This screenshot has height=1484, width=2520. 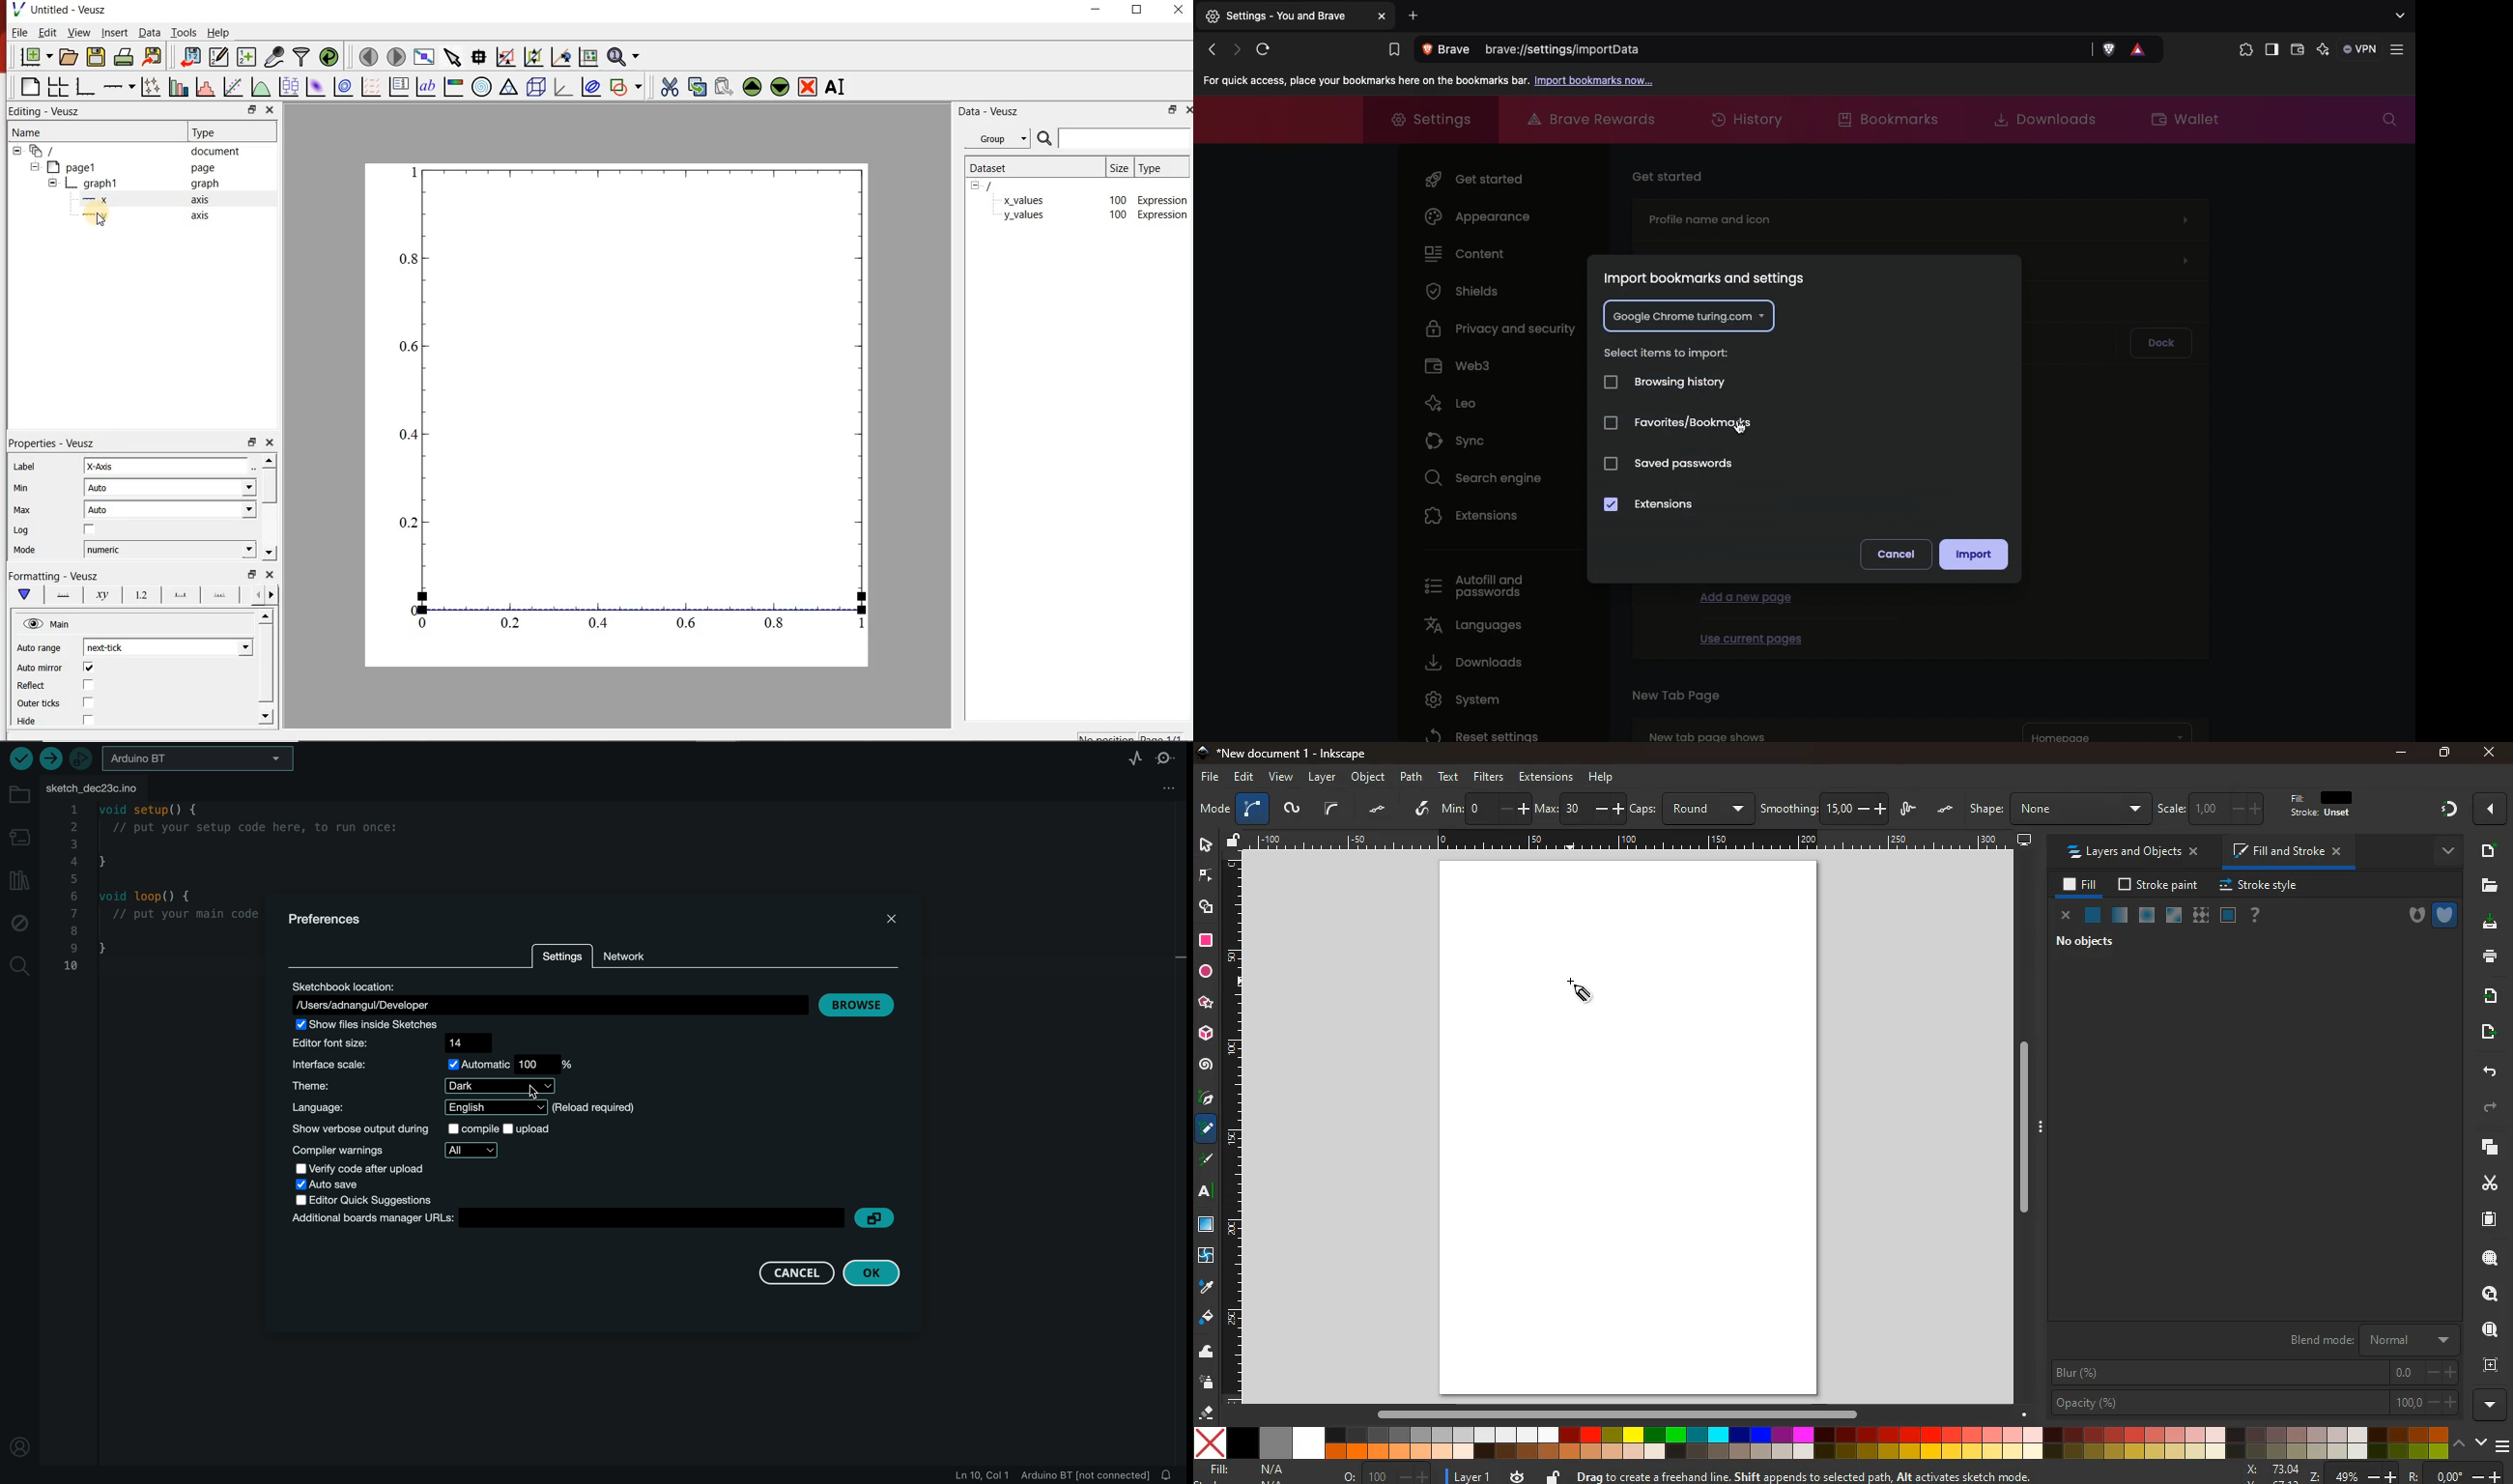 I want to click on numeric, so click(x=169, y=549).